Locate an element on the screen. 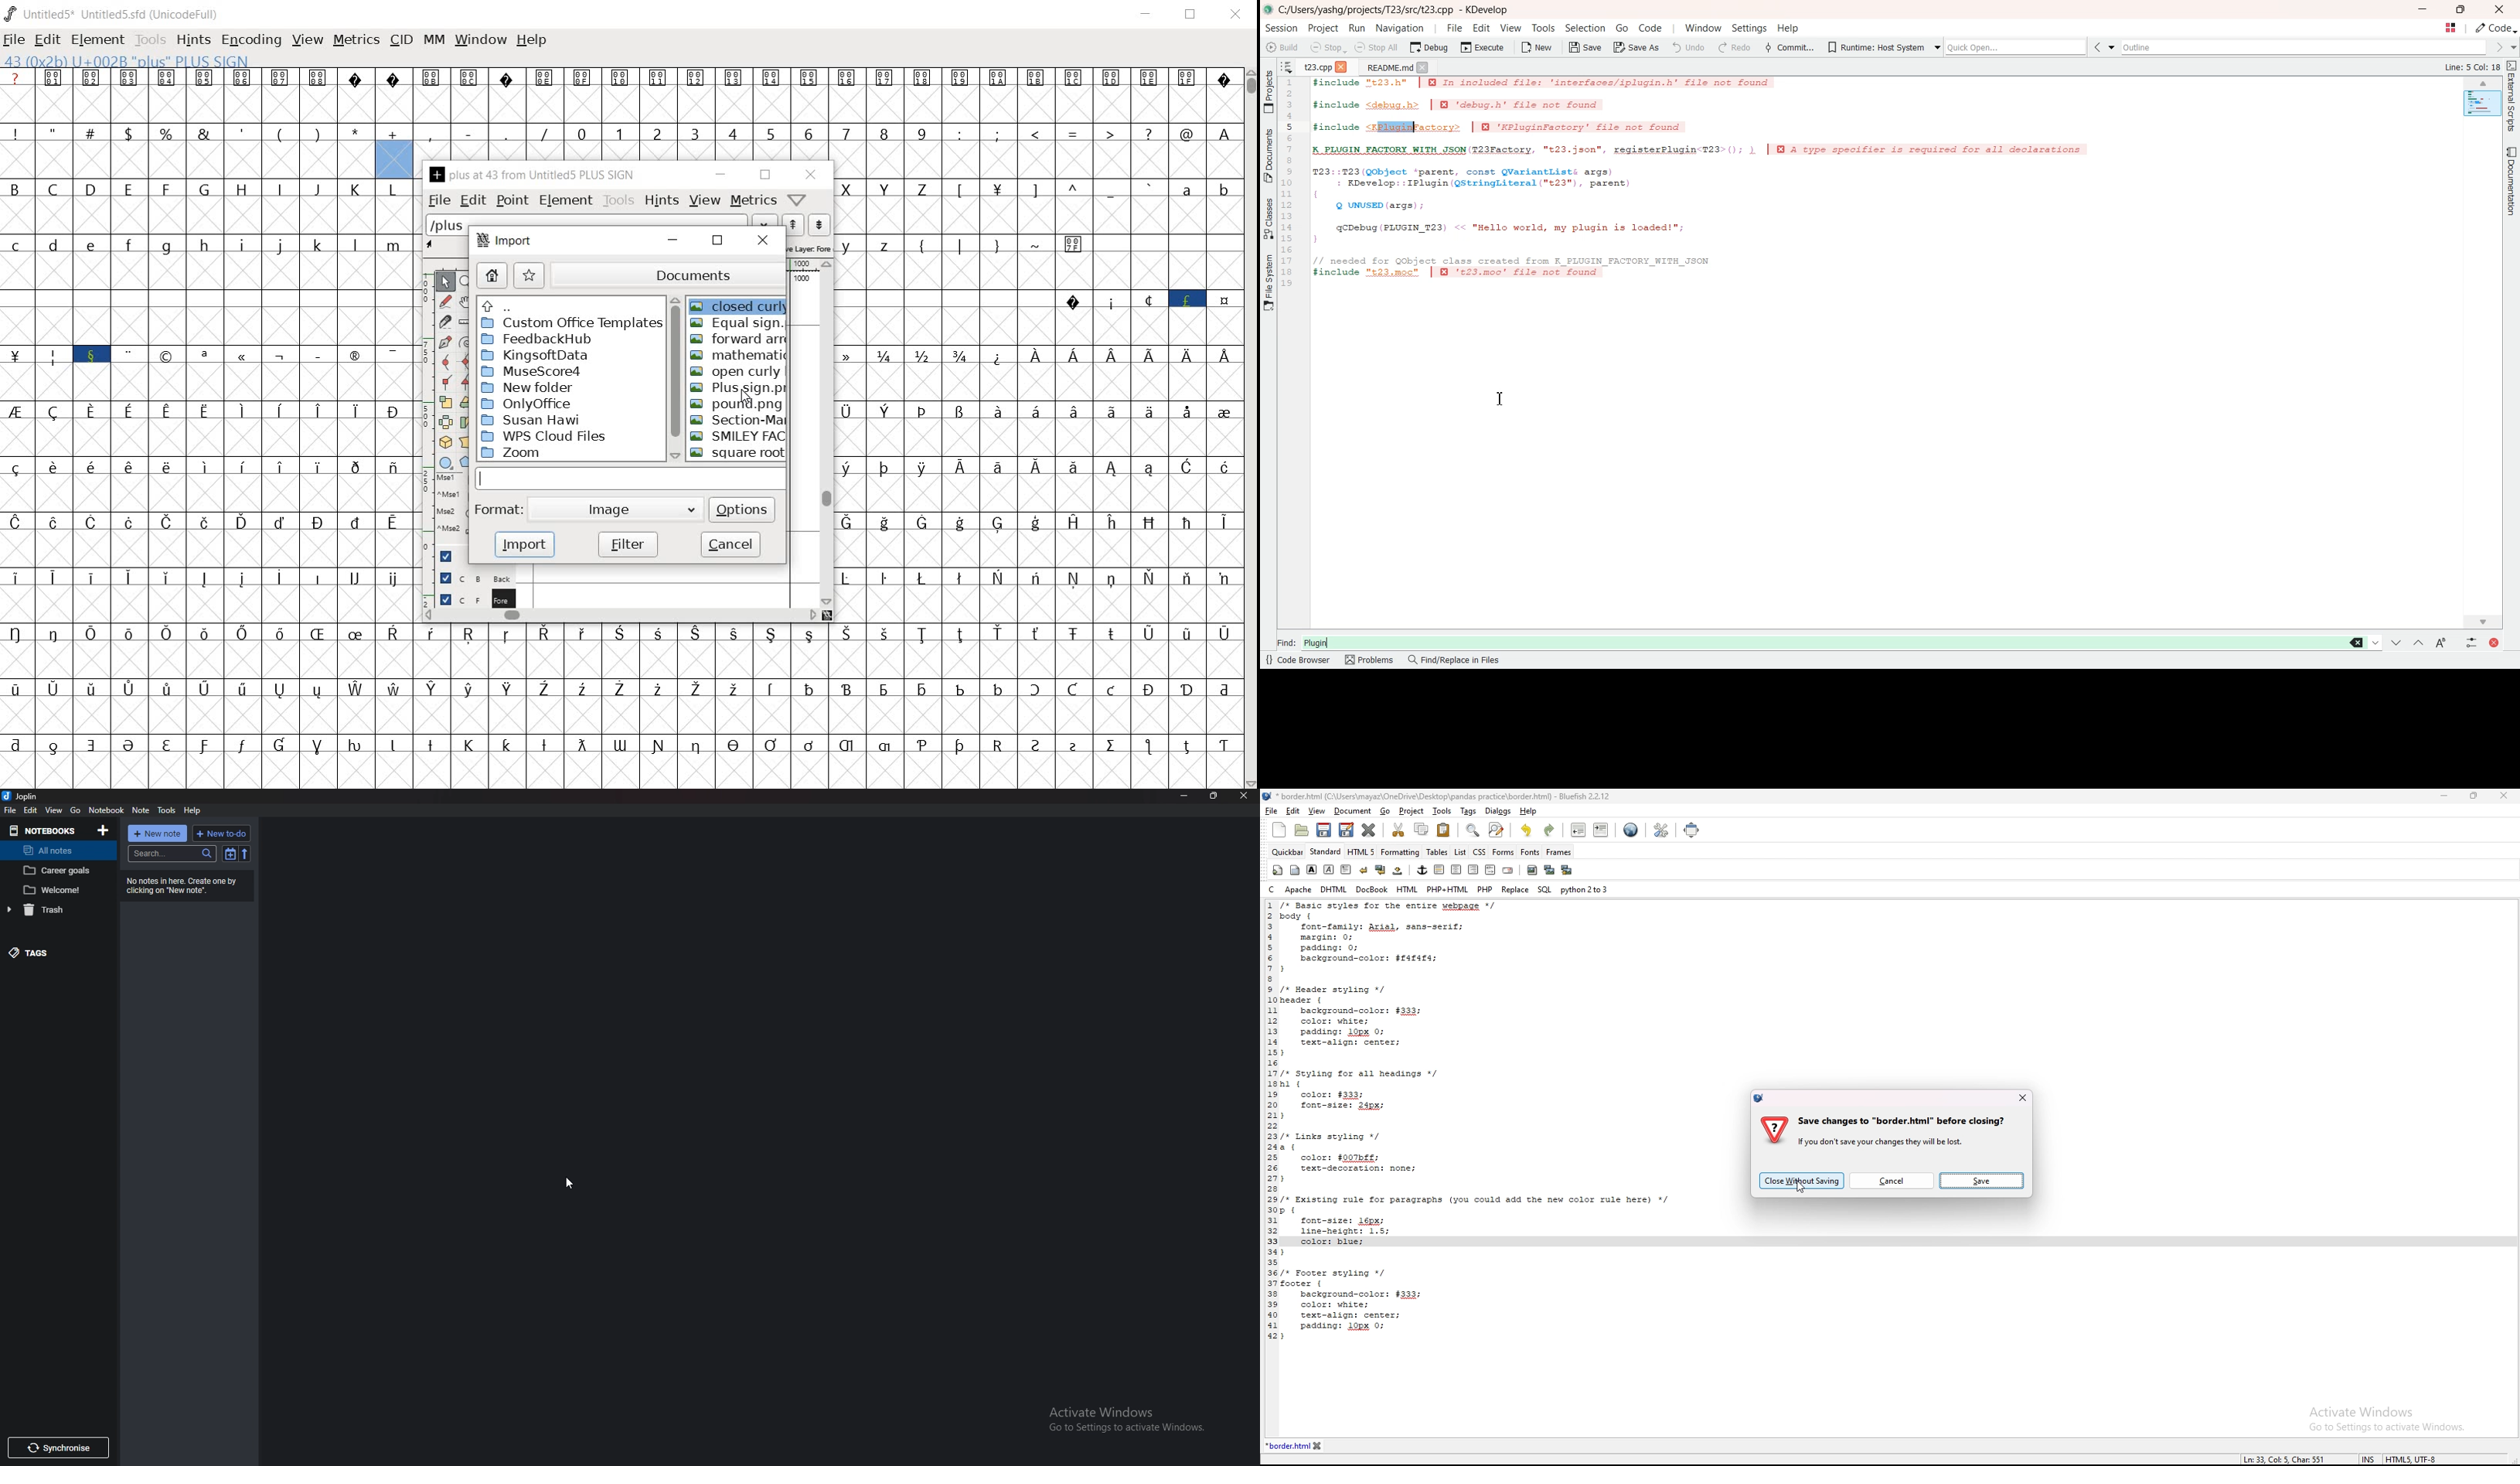 The height and width of the screenshot is (1484, 2520). Settings is located at coordinates (1748, 29).